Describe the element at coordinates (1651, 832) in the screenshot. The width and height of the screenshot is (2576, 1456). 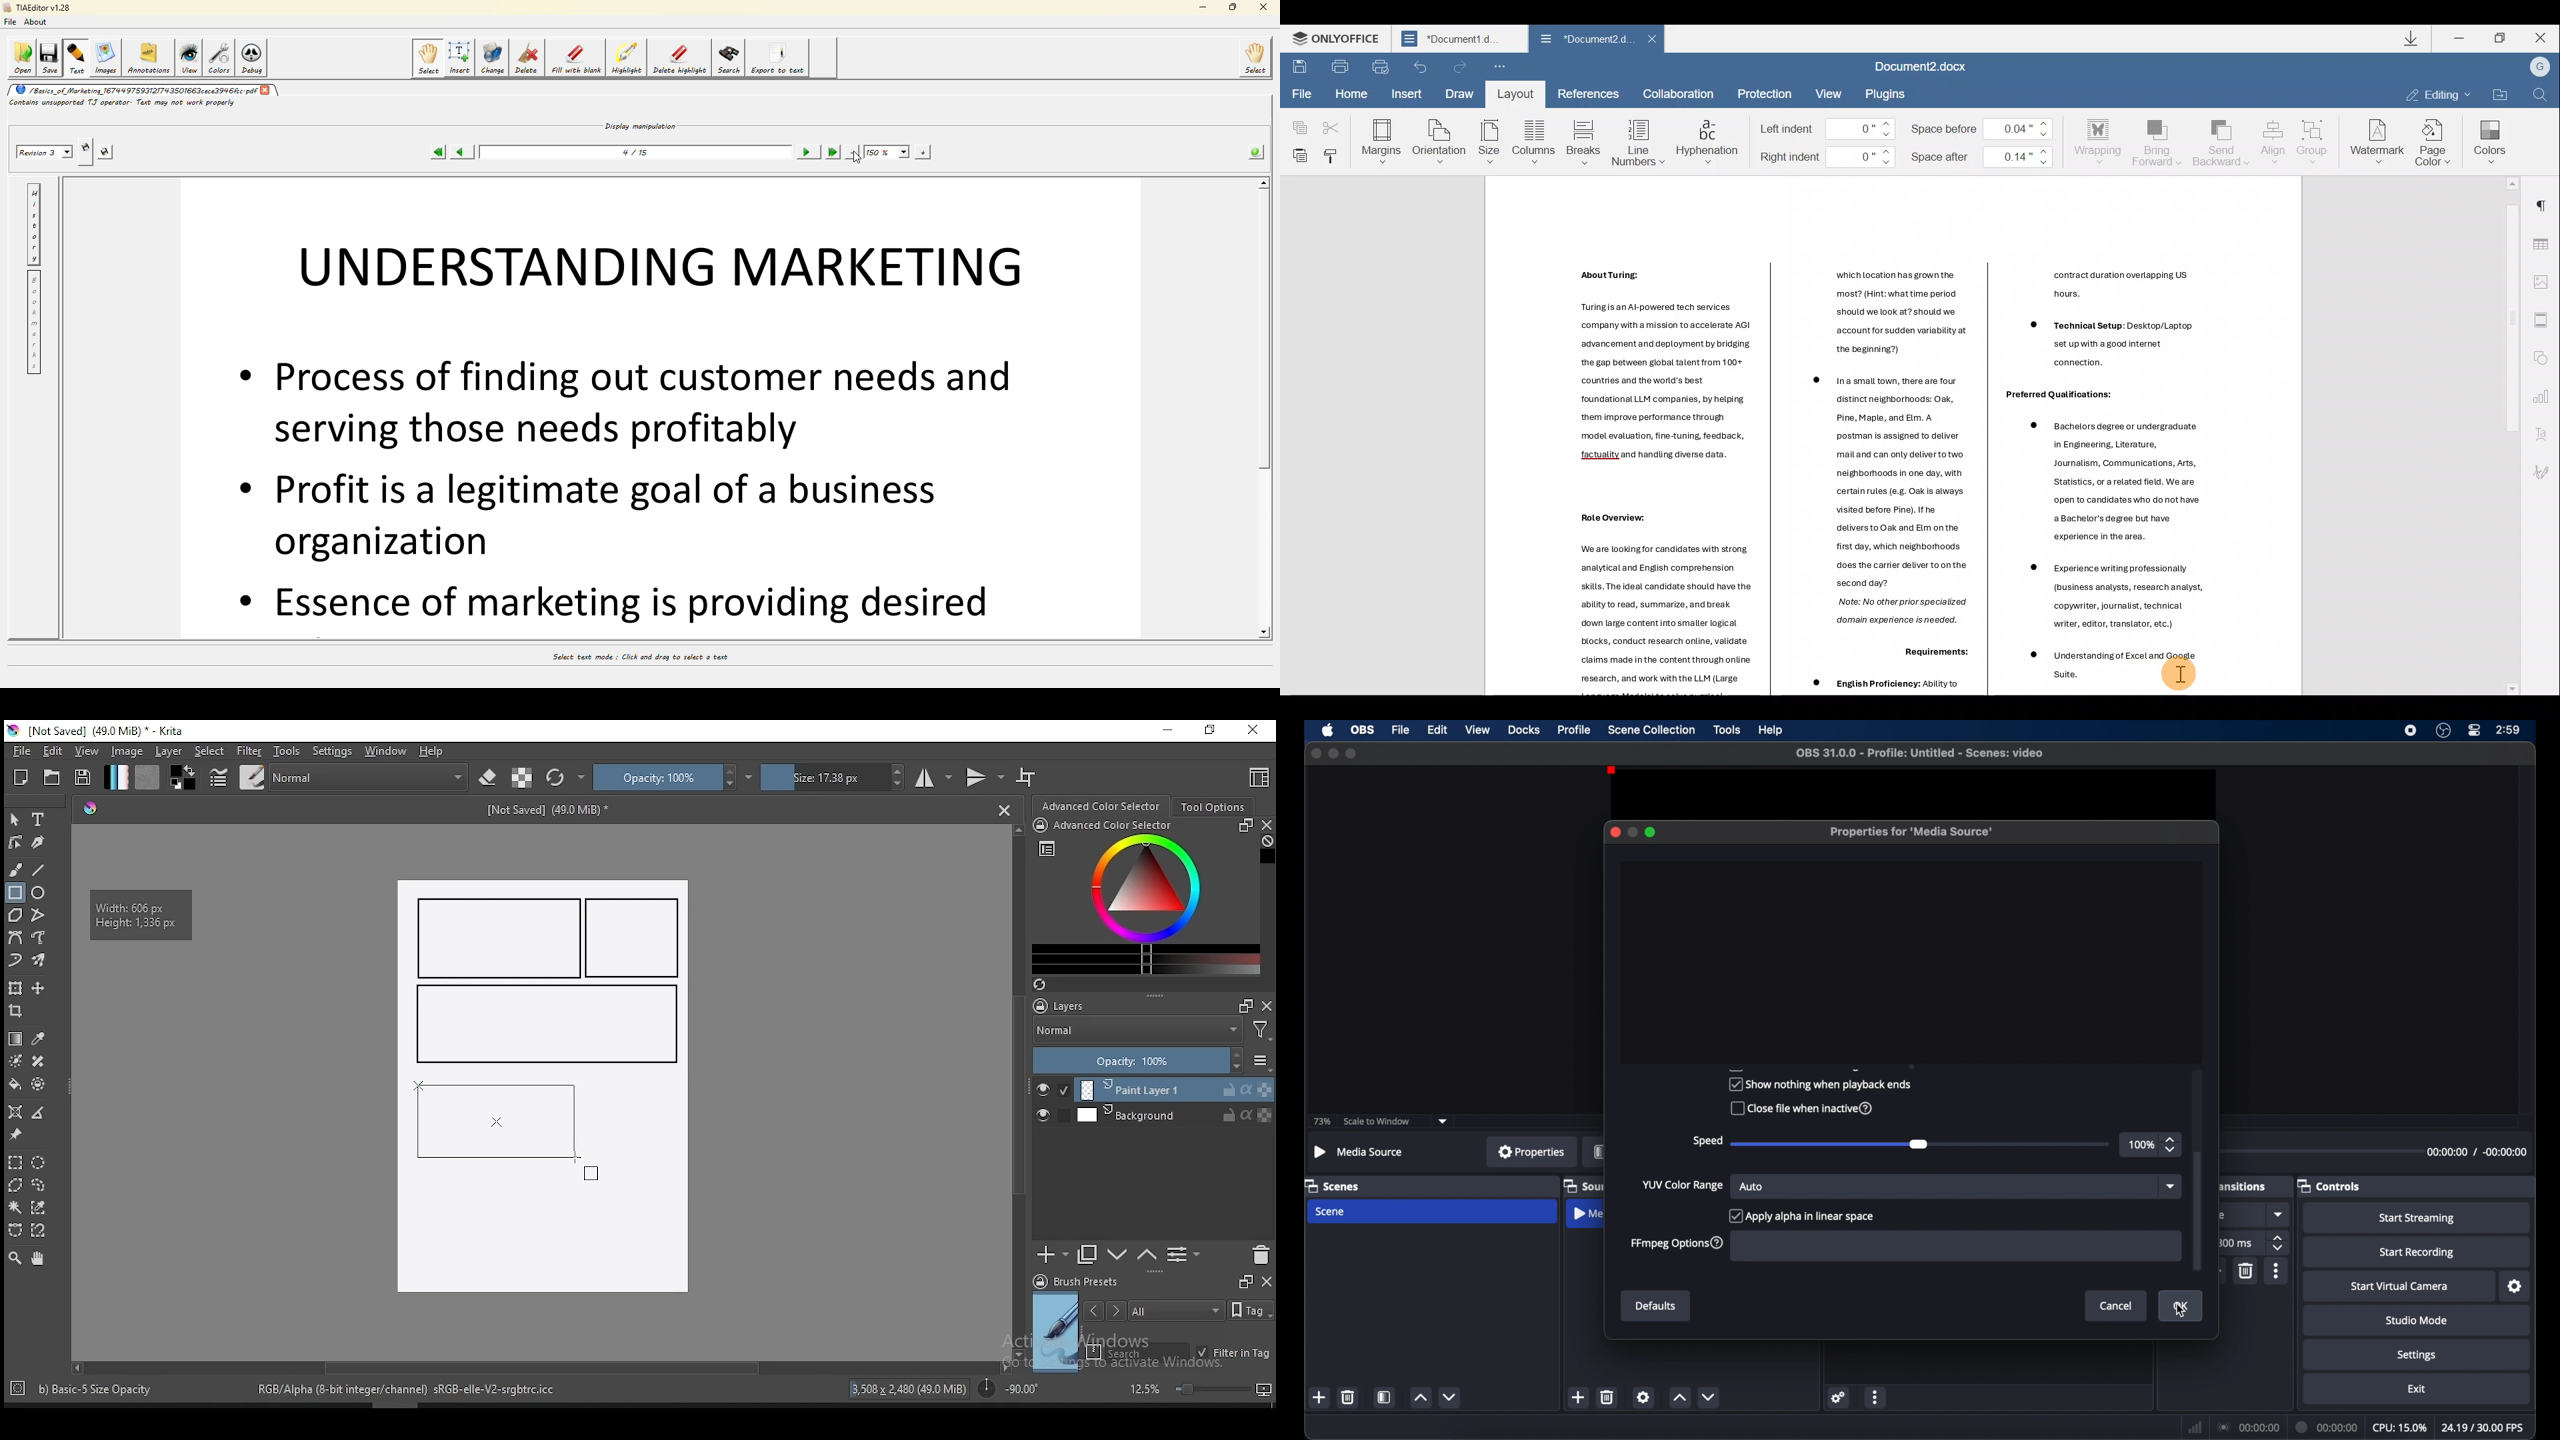
I see `maximize` at that location.